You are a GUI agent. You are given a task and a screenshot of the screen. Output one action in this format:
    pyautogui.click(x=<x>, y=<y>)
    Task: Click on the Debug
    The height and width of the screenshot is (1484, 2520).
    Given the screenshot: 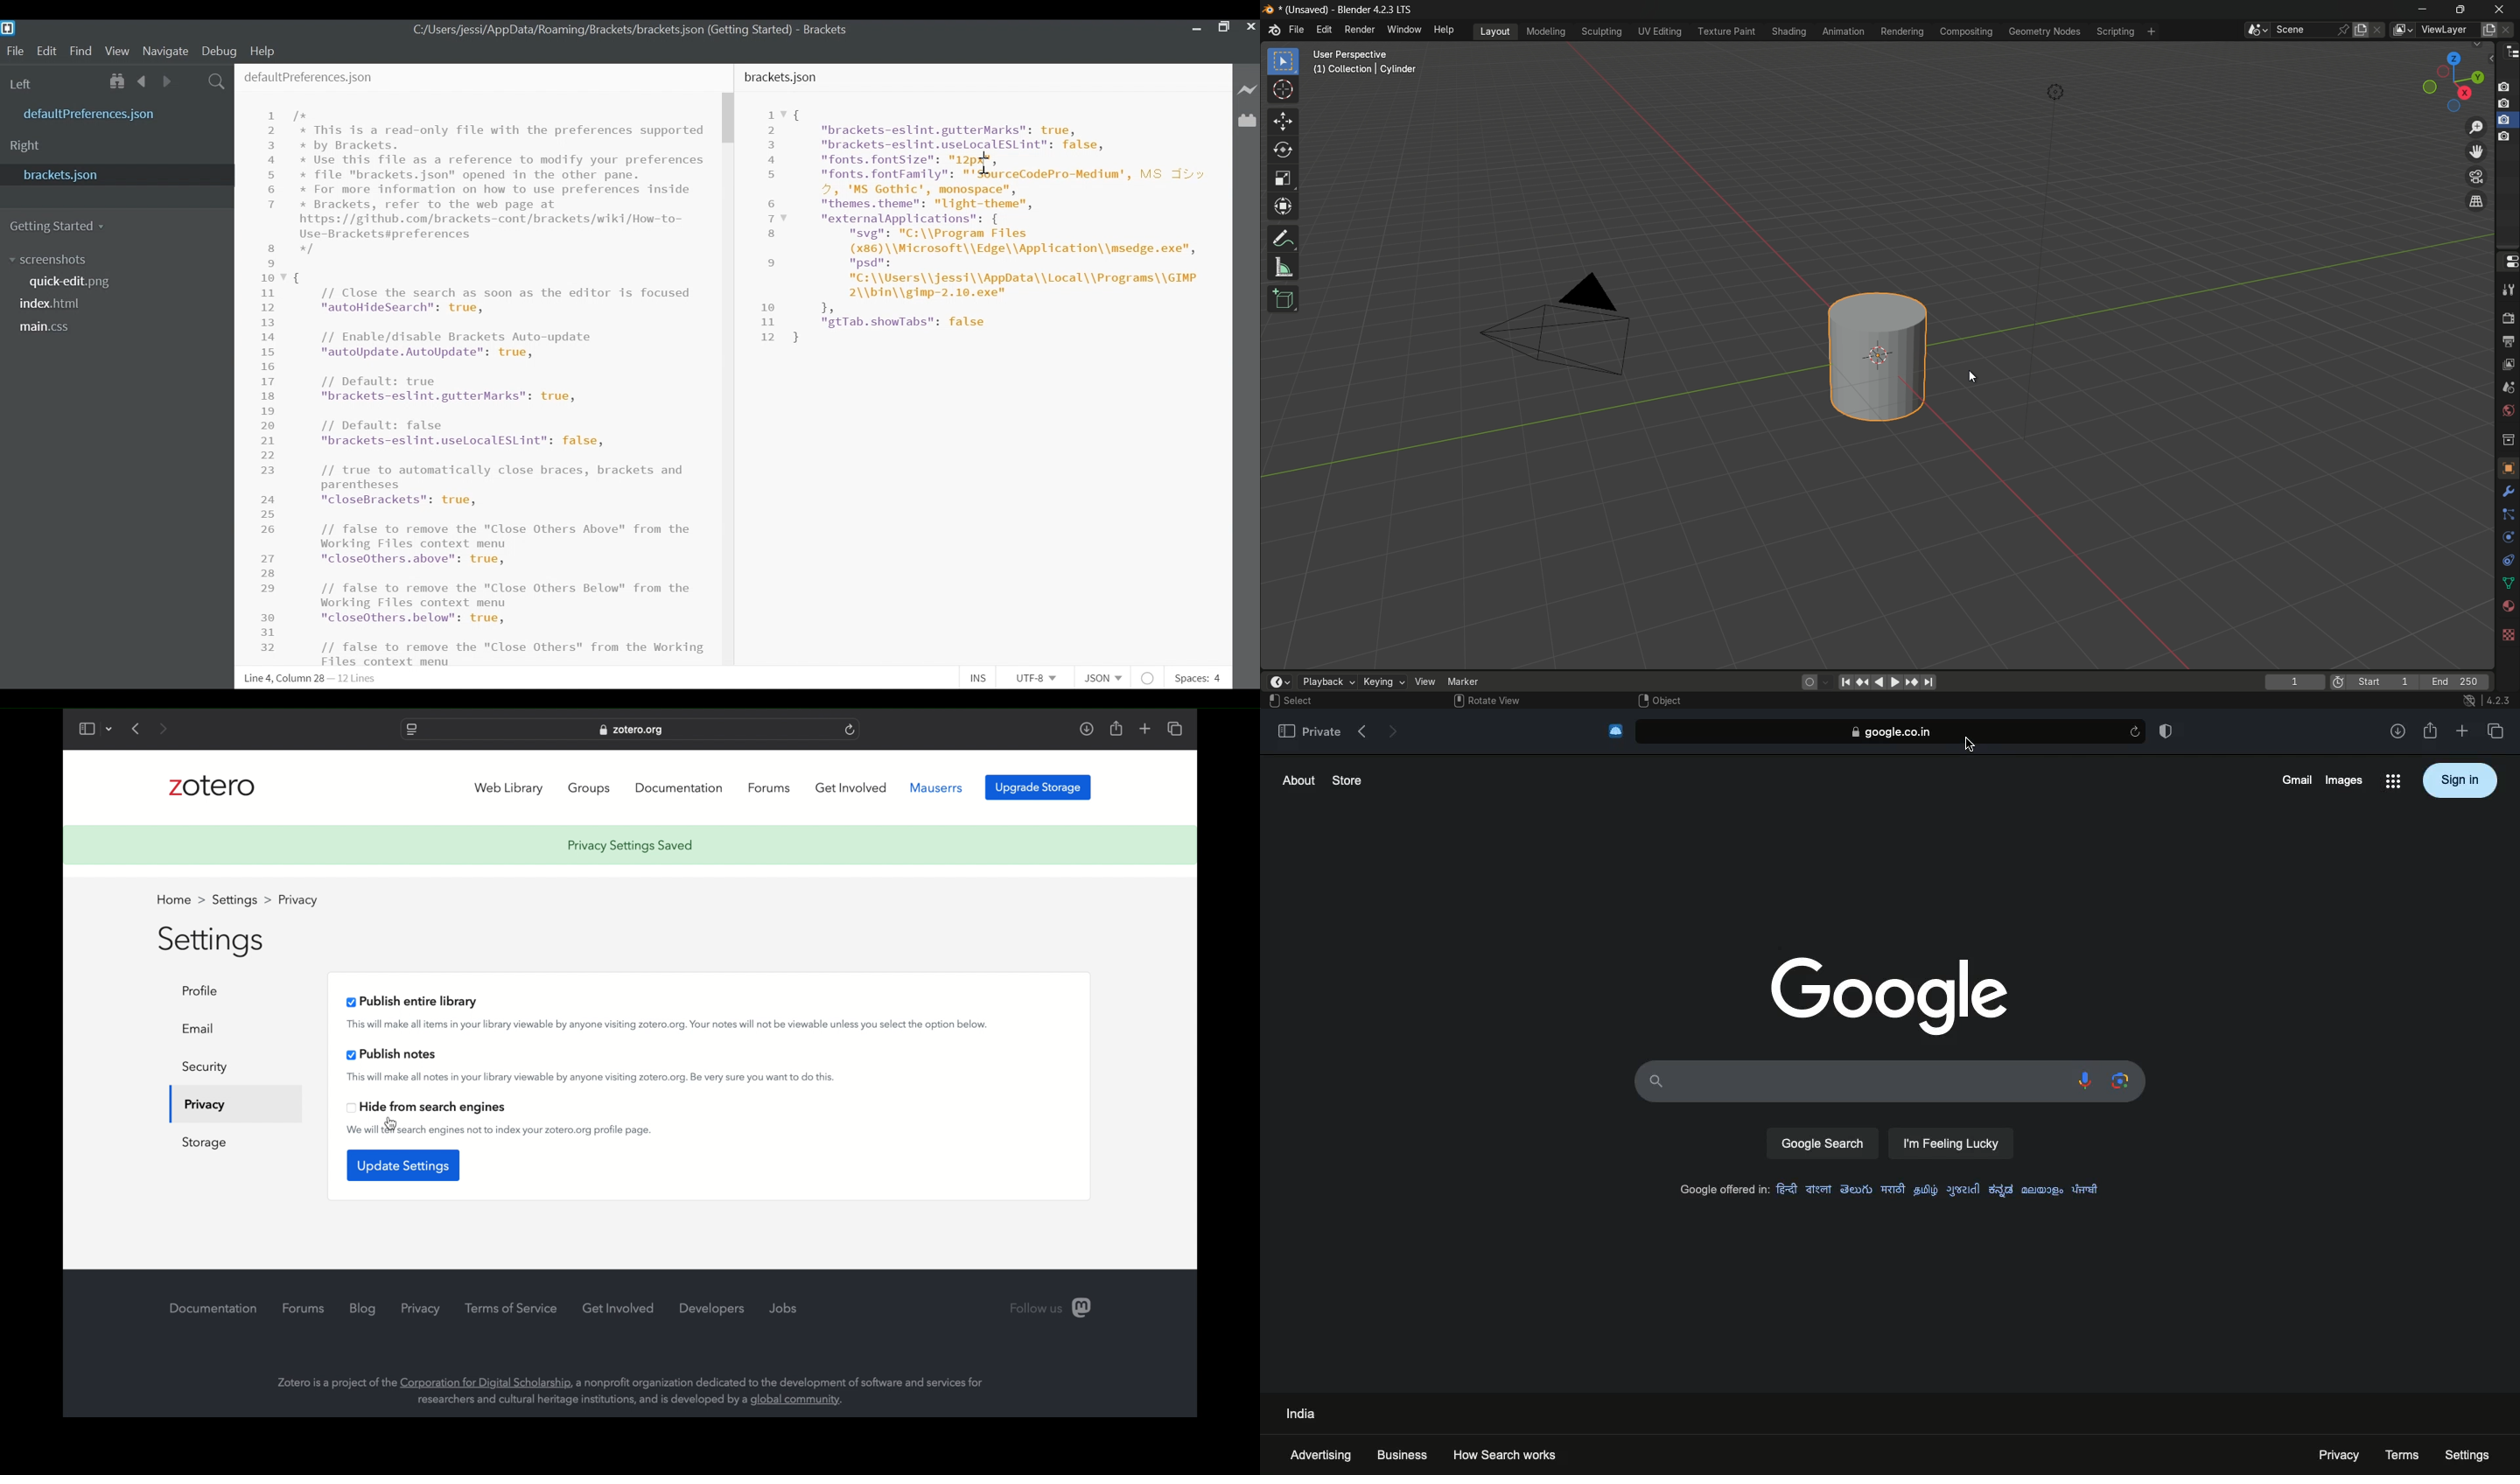 What is the action you would take?
    pyautogui.click(x=219, y=50)
    